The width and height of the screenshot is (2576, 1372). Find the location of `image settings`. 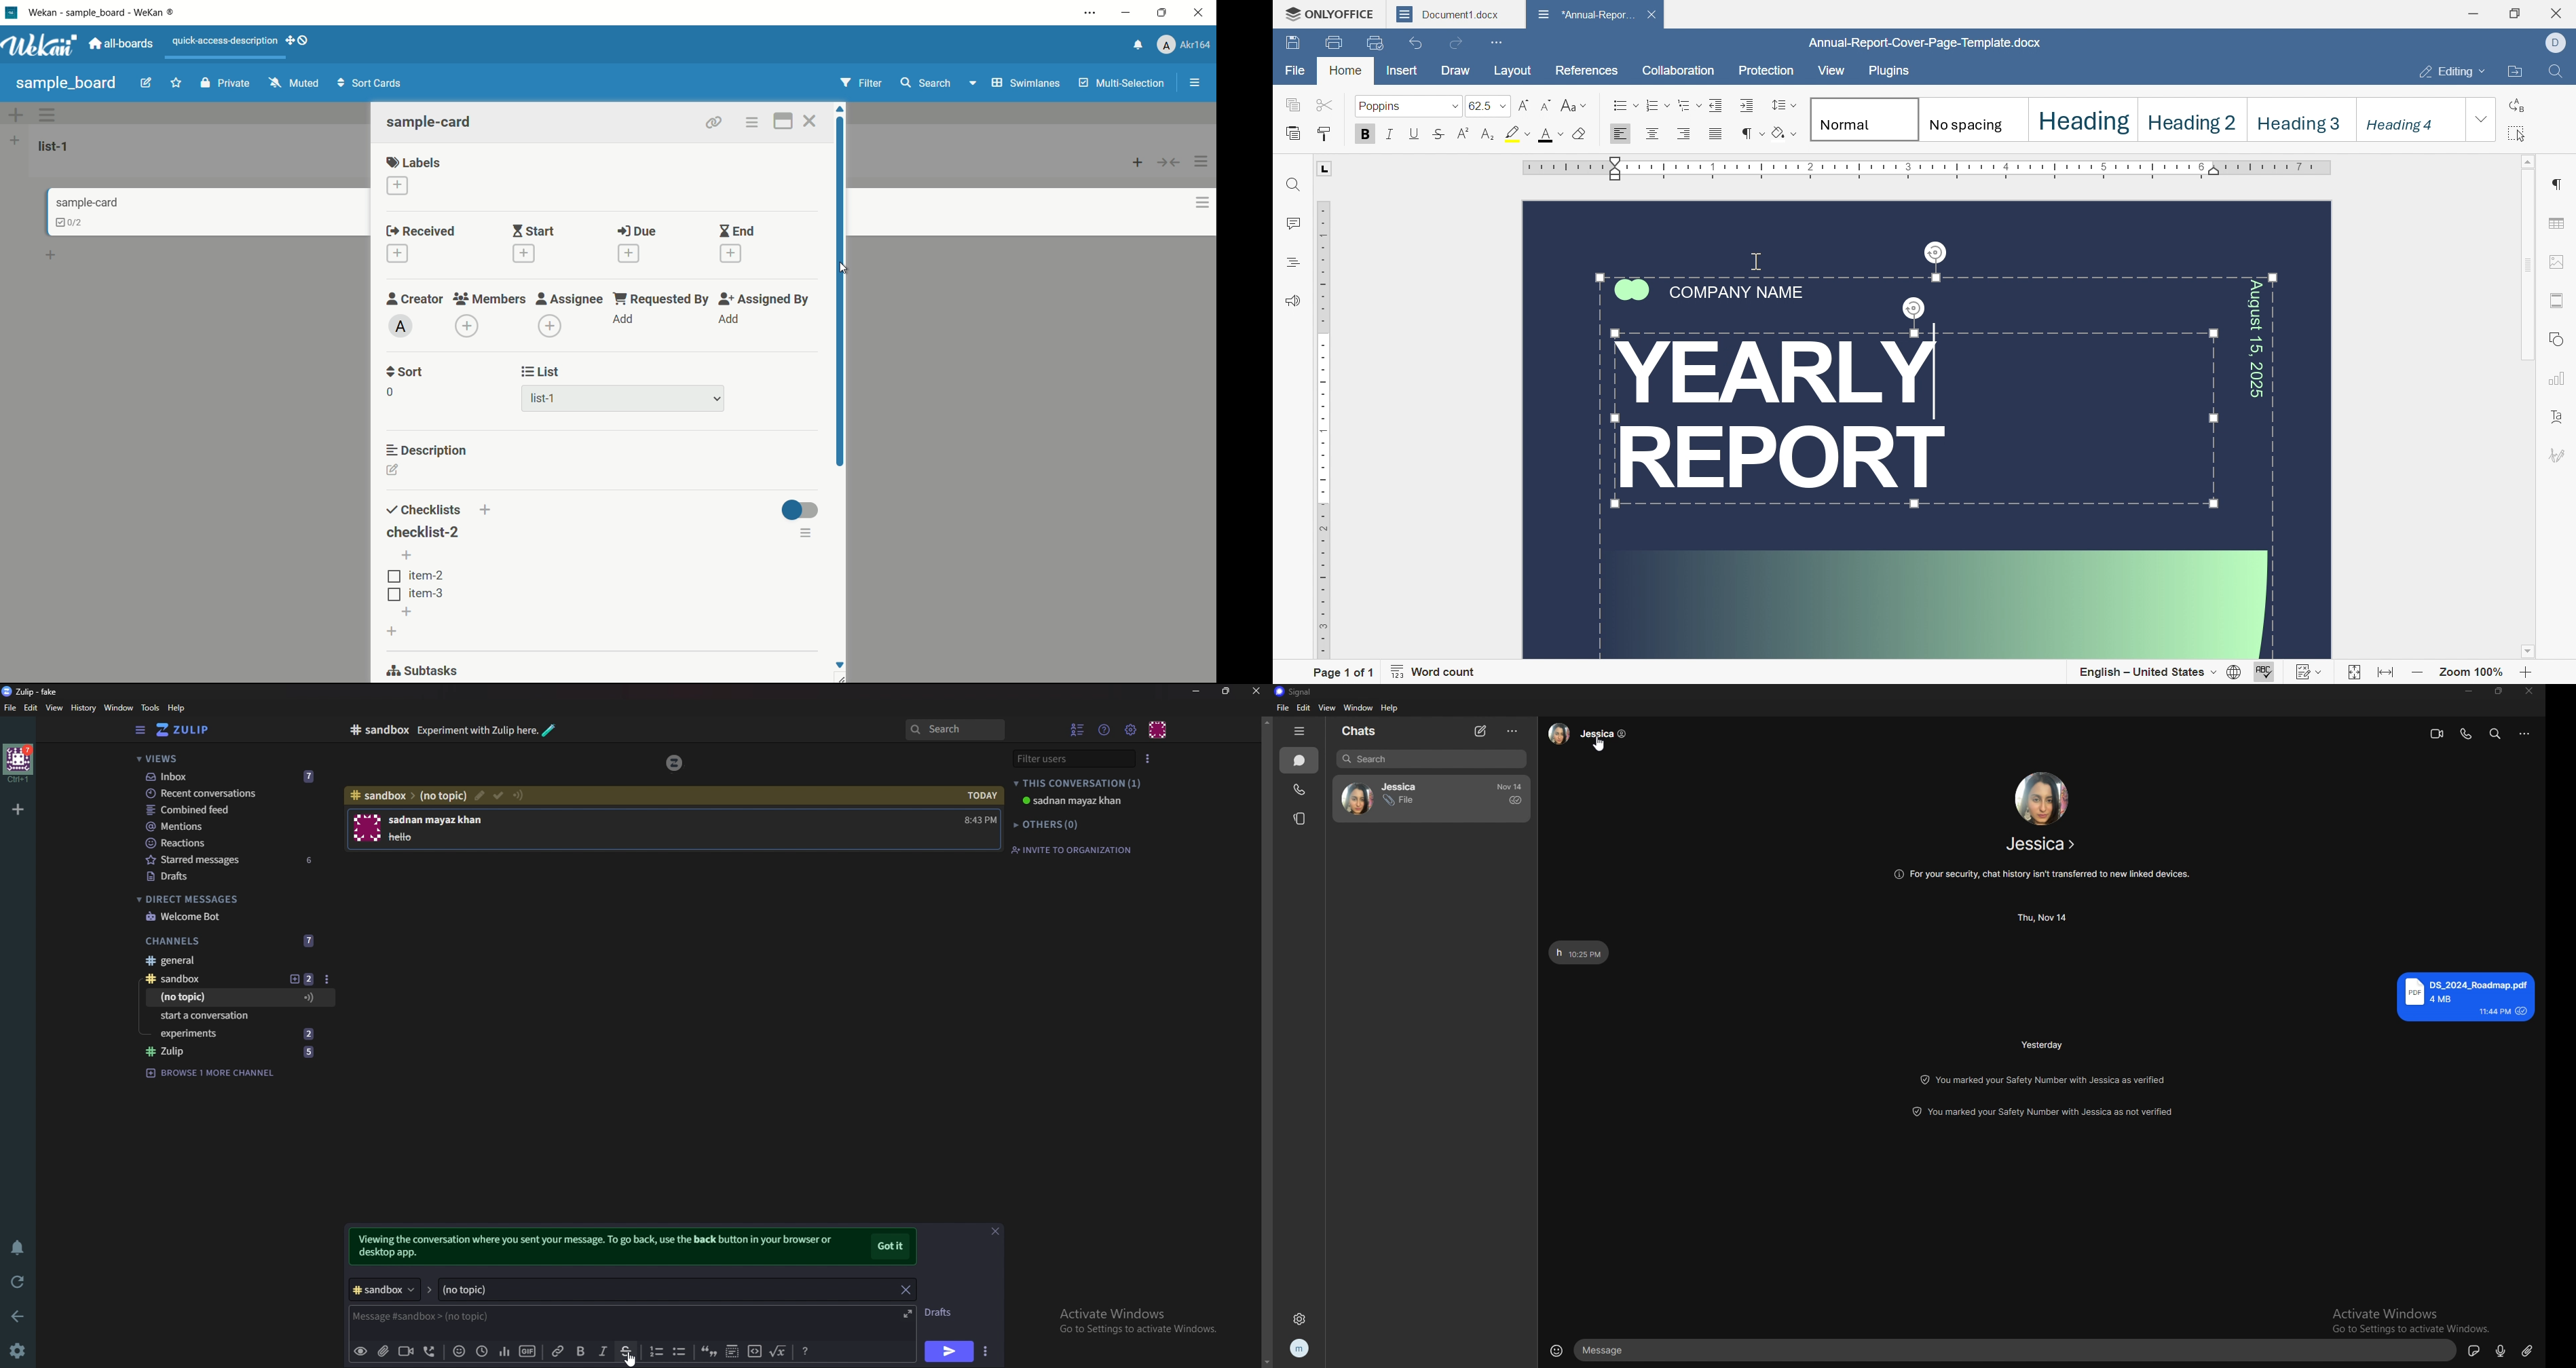

image settings is located at coordinates (2560, 262).